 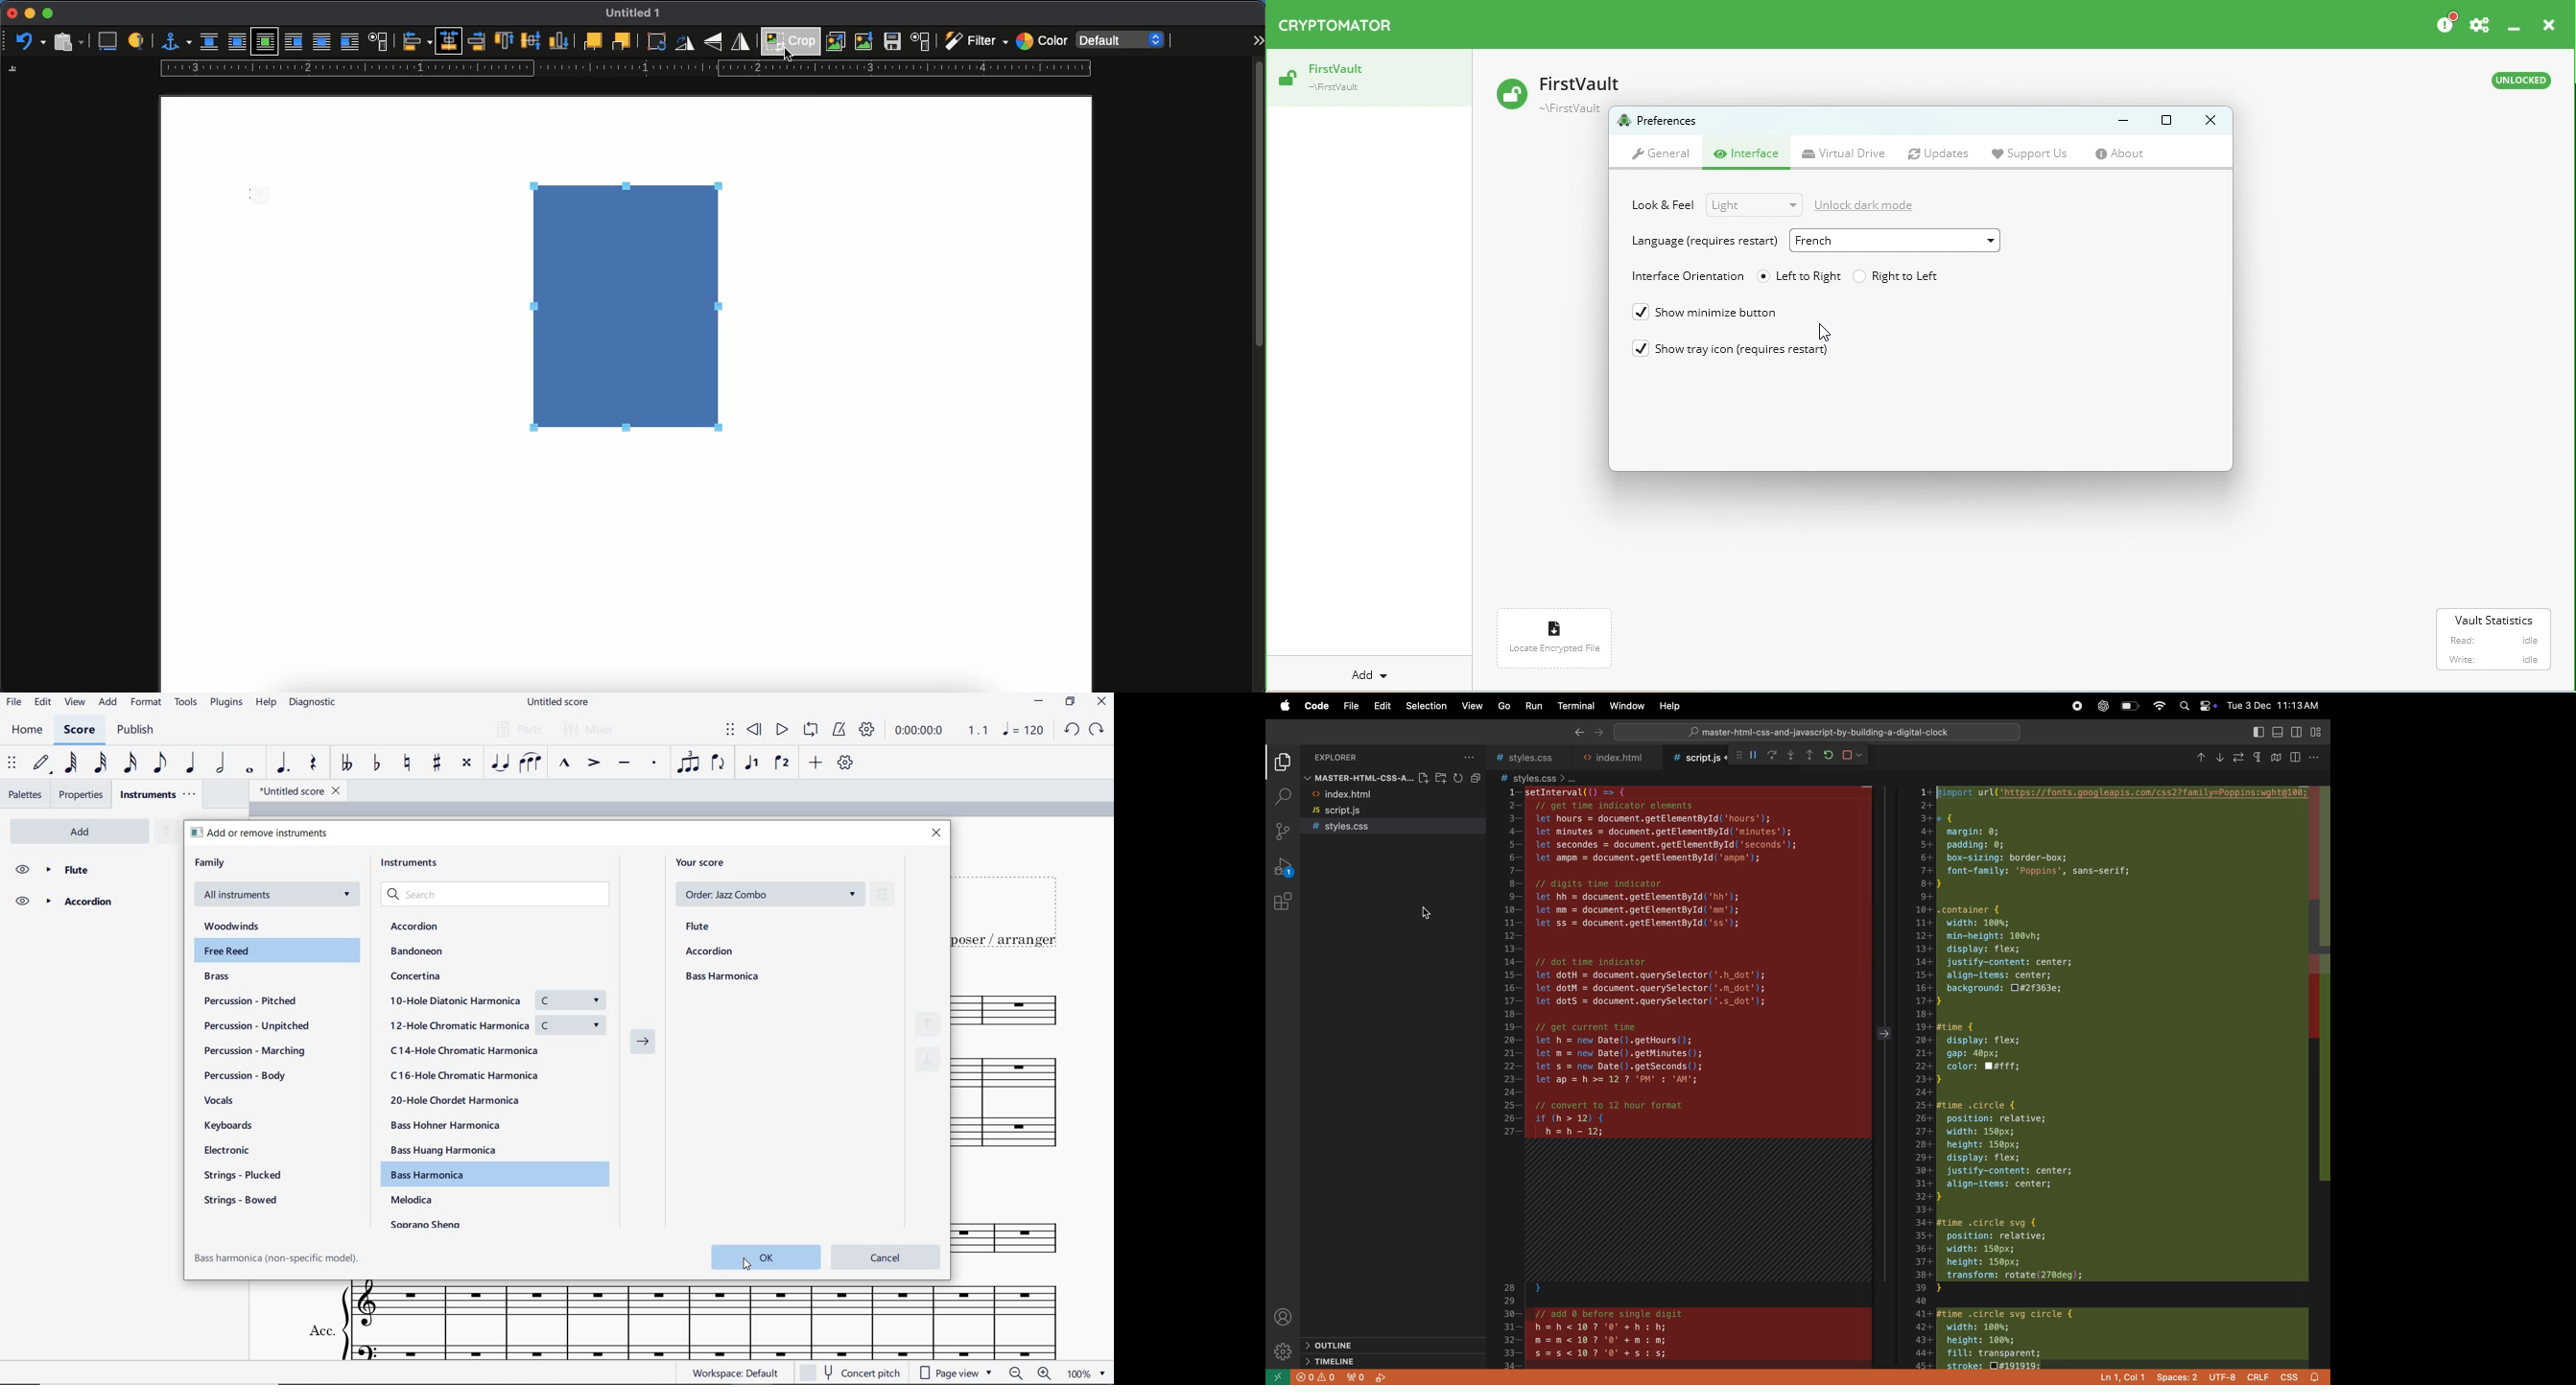 I want to click on top to anchor, so click(x=504, y=42).